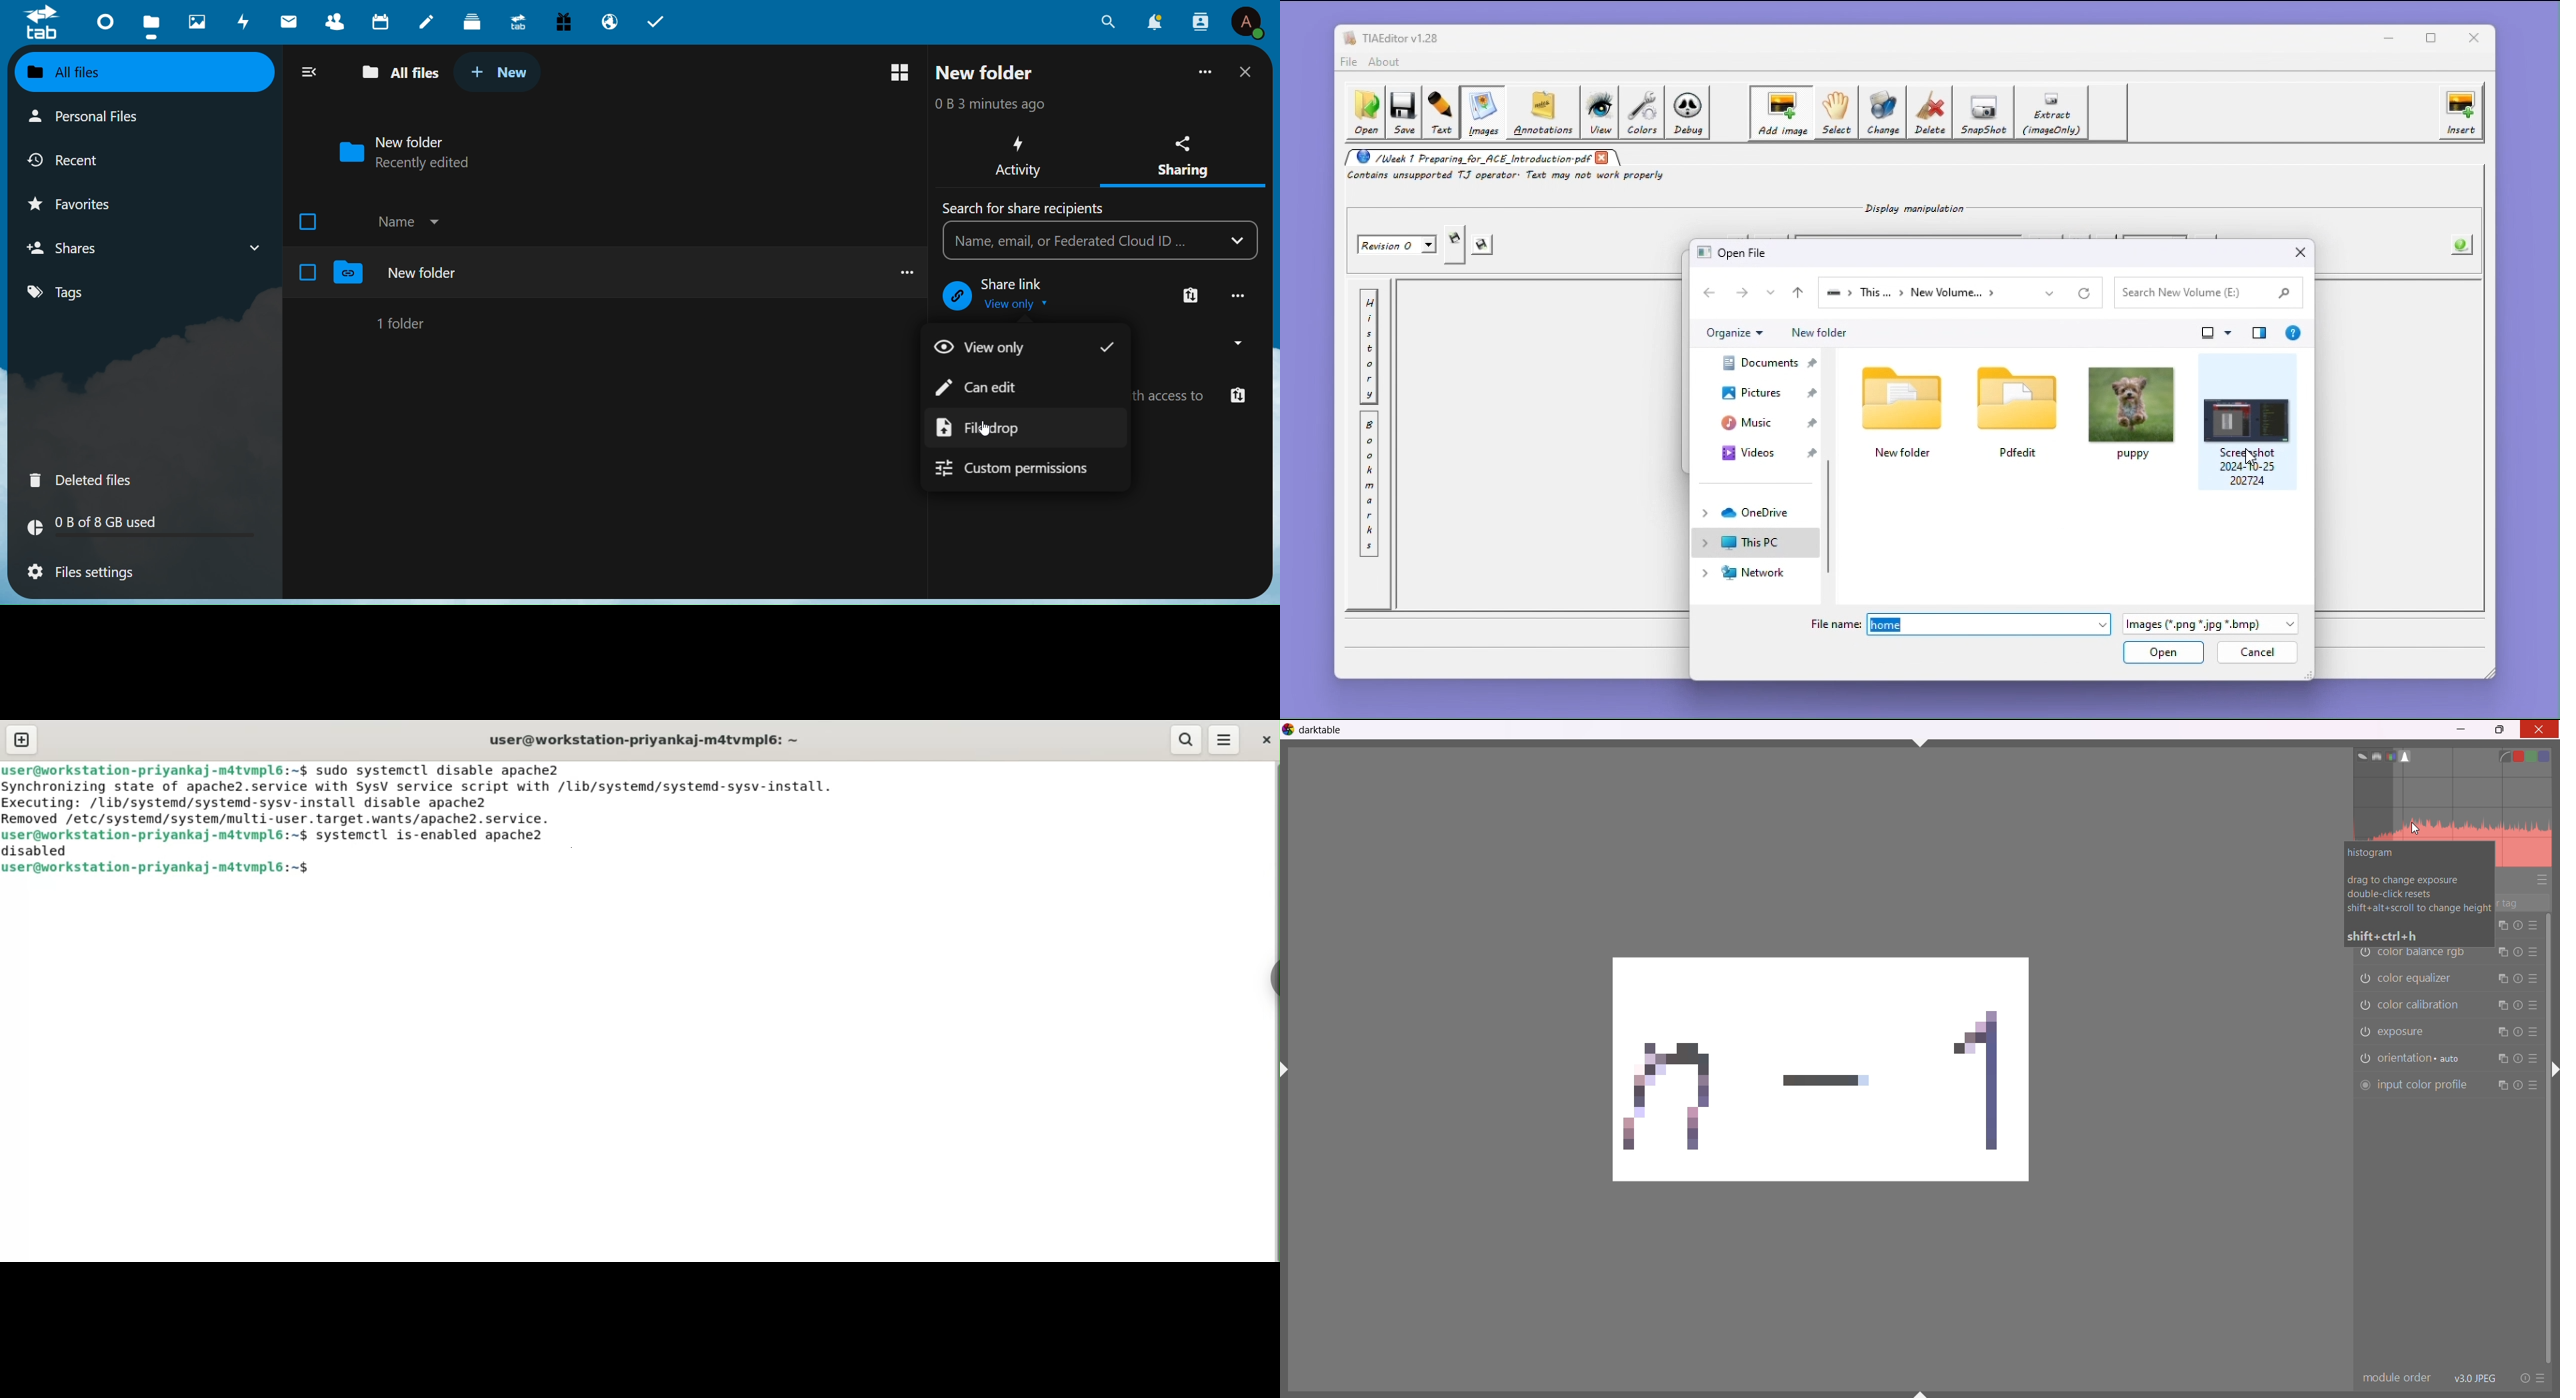 The height and width of the screenshot is (1400, 2576). What do you see at coordinates (2517, 926) in the screenshot?
I see `reset parameters` at bounding box center [2517, 926].